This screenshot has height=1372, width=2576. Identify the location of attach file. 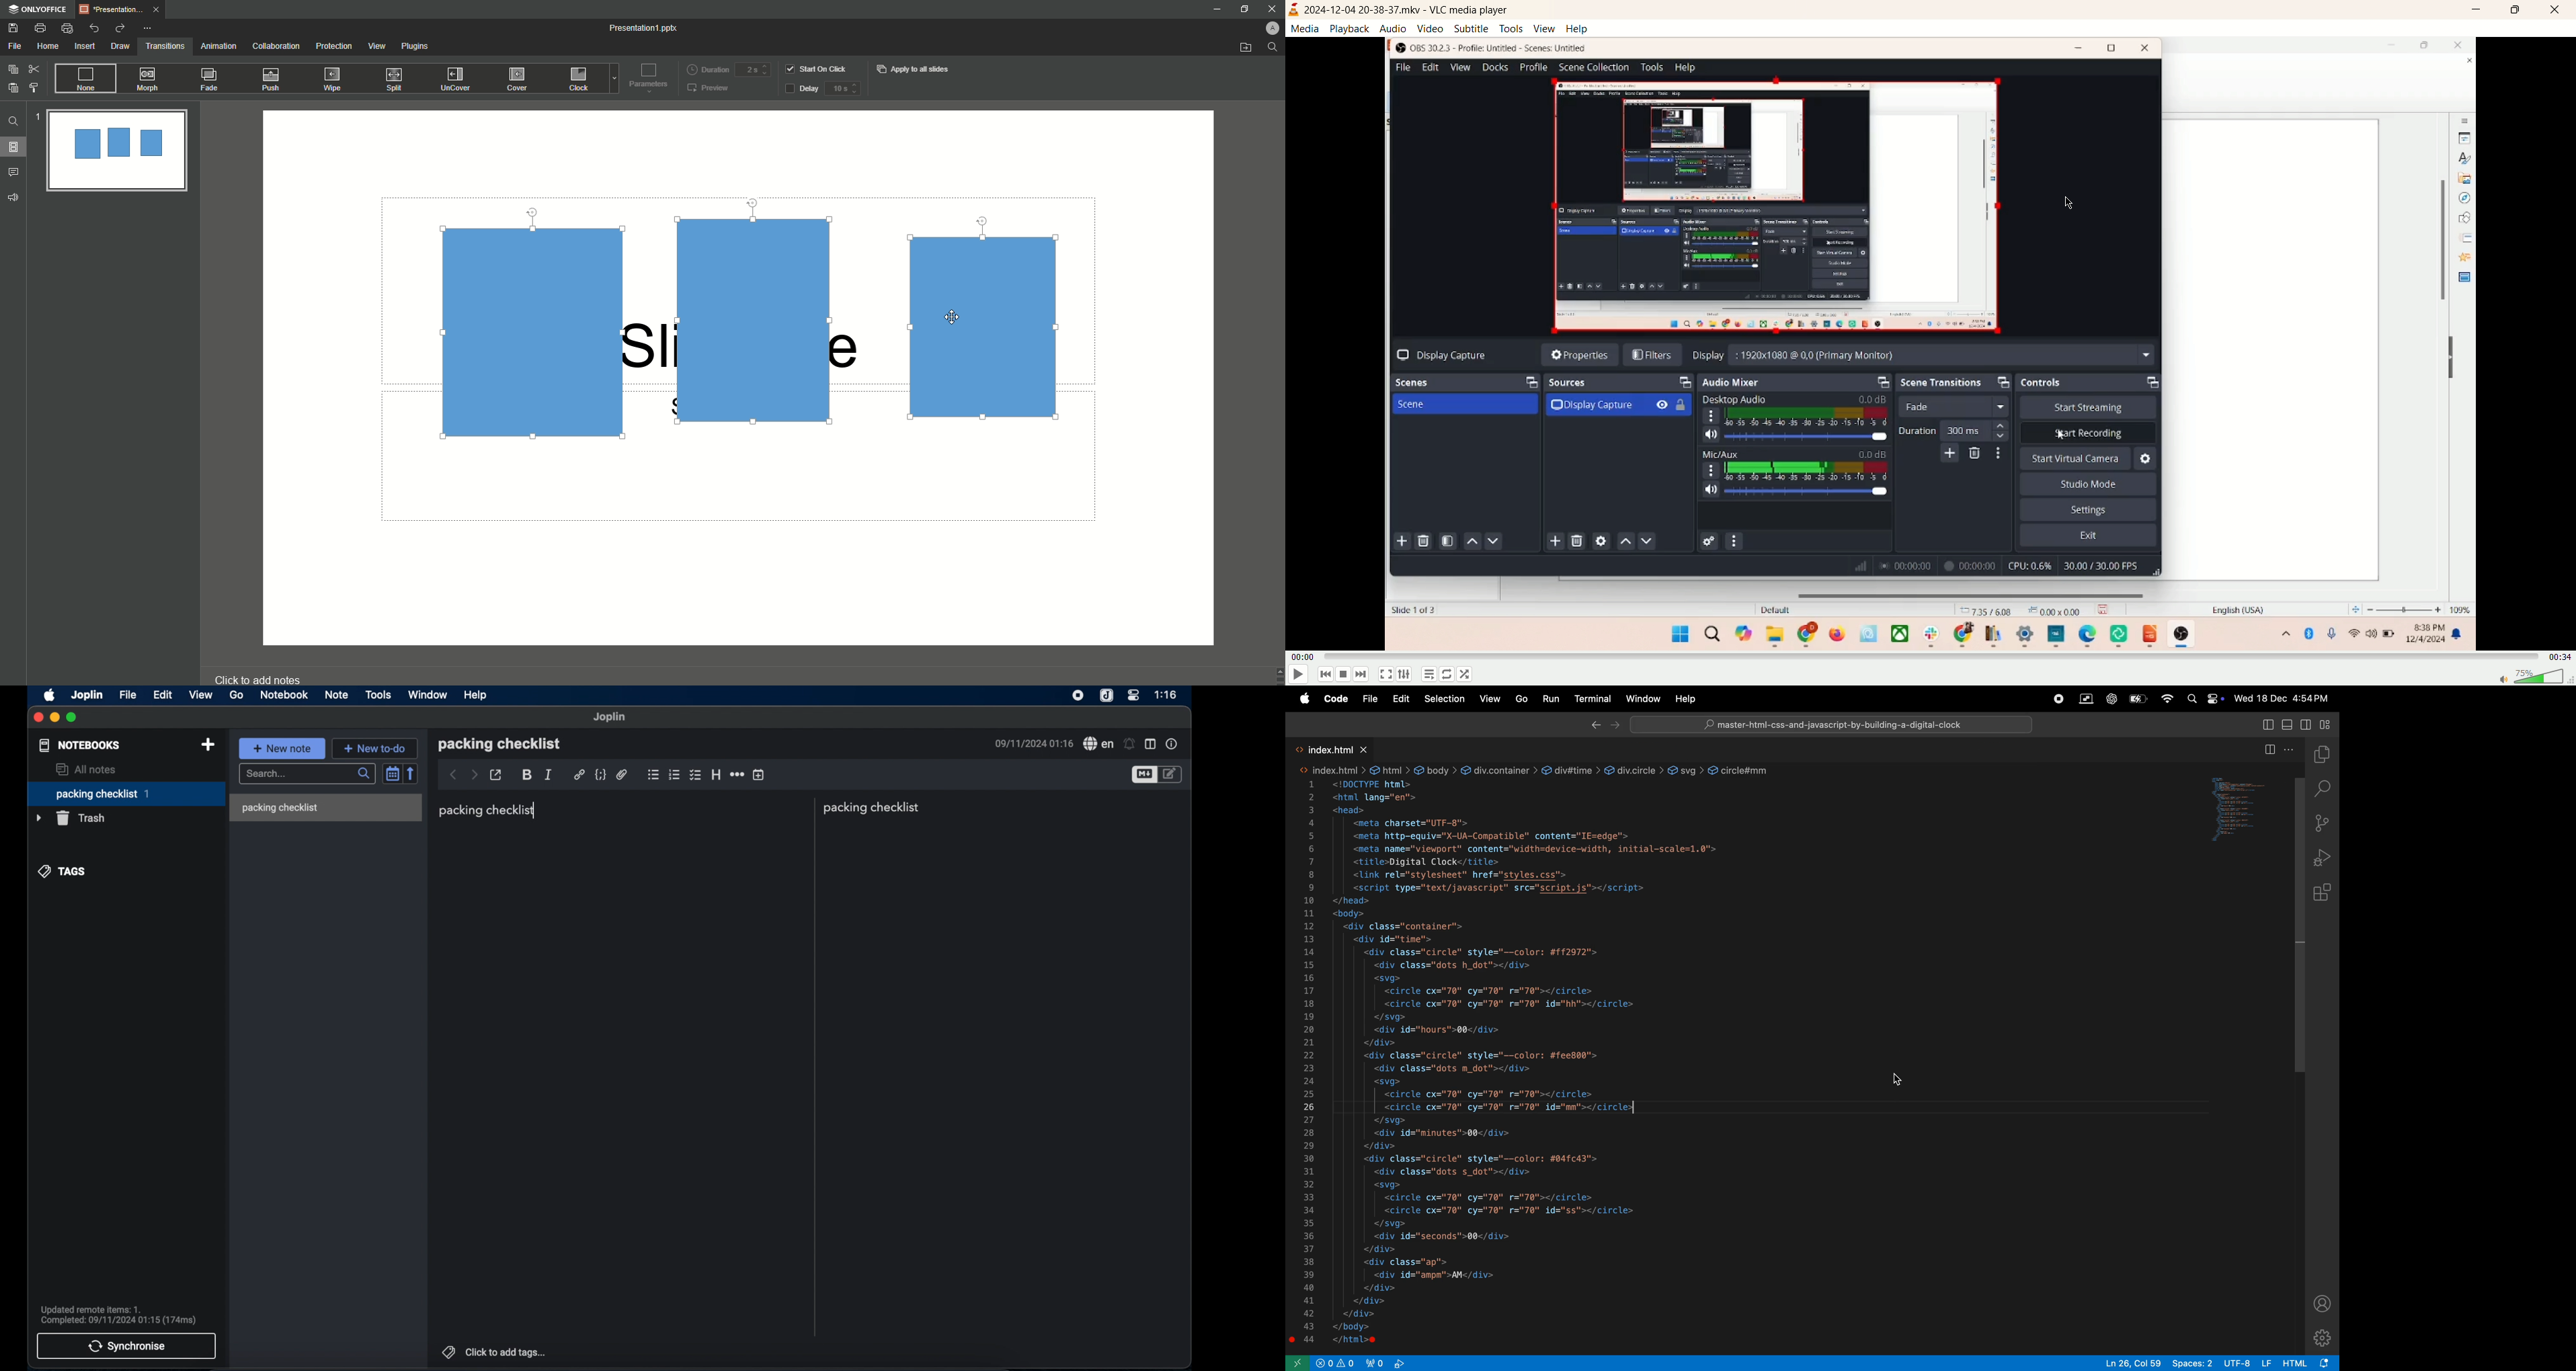
(622, 774).